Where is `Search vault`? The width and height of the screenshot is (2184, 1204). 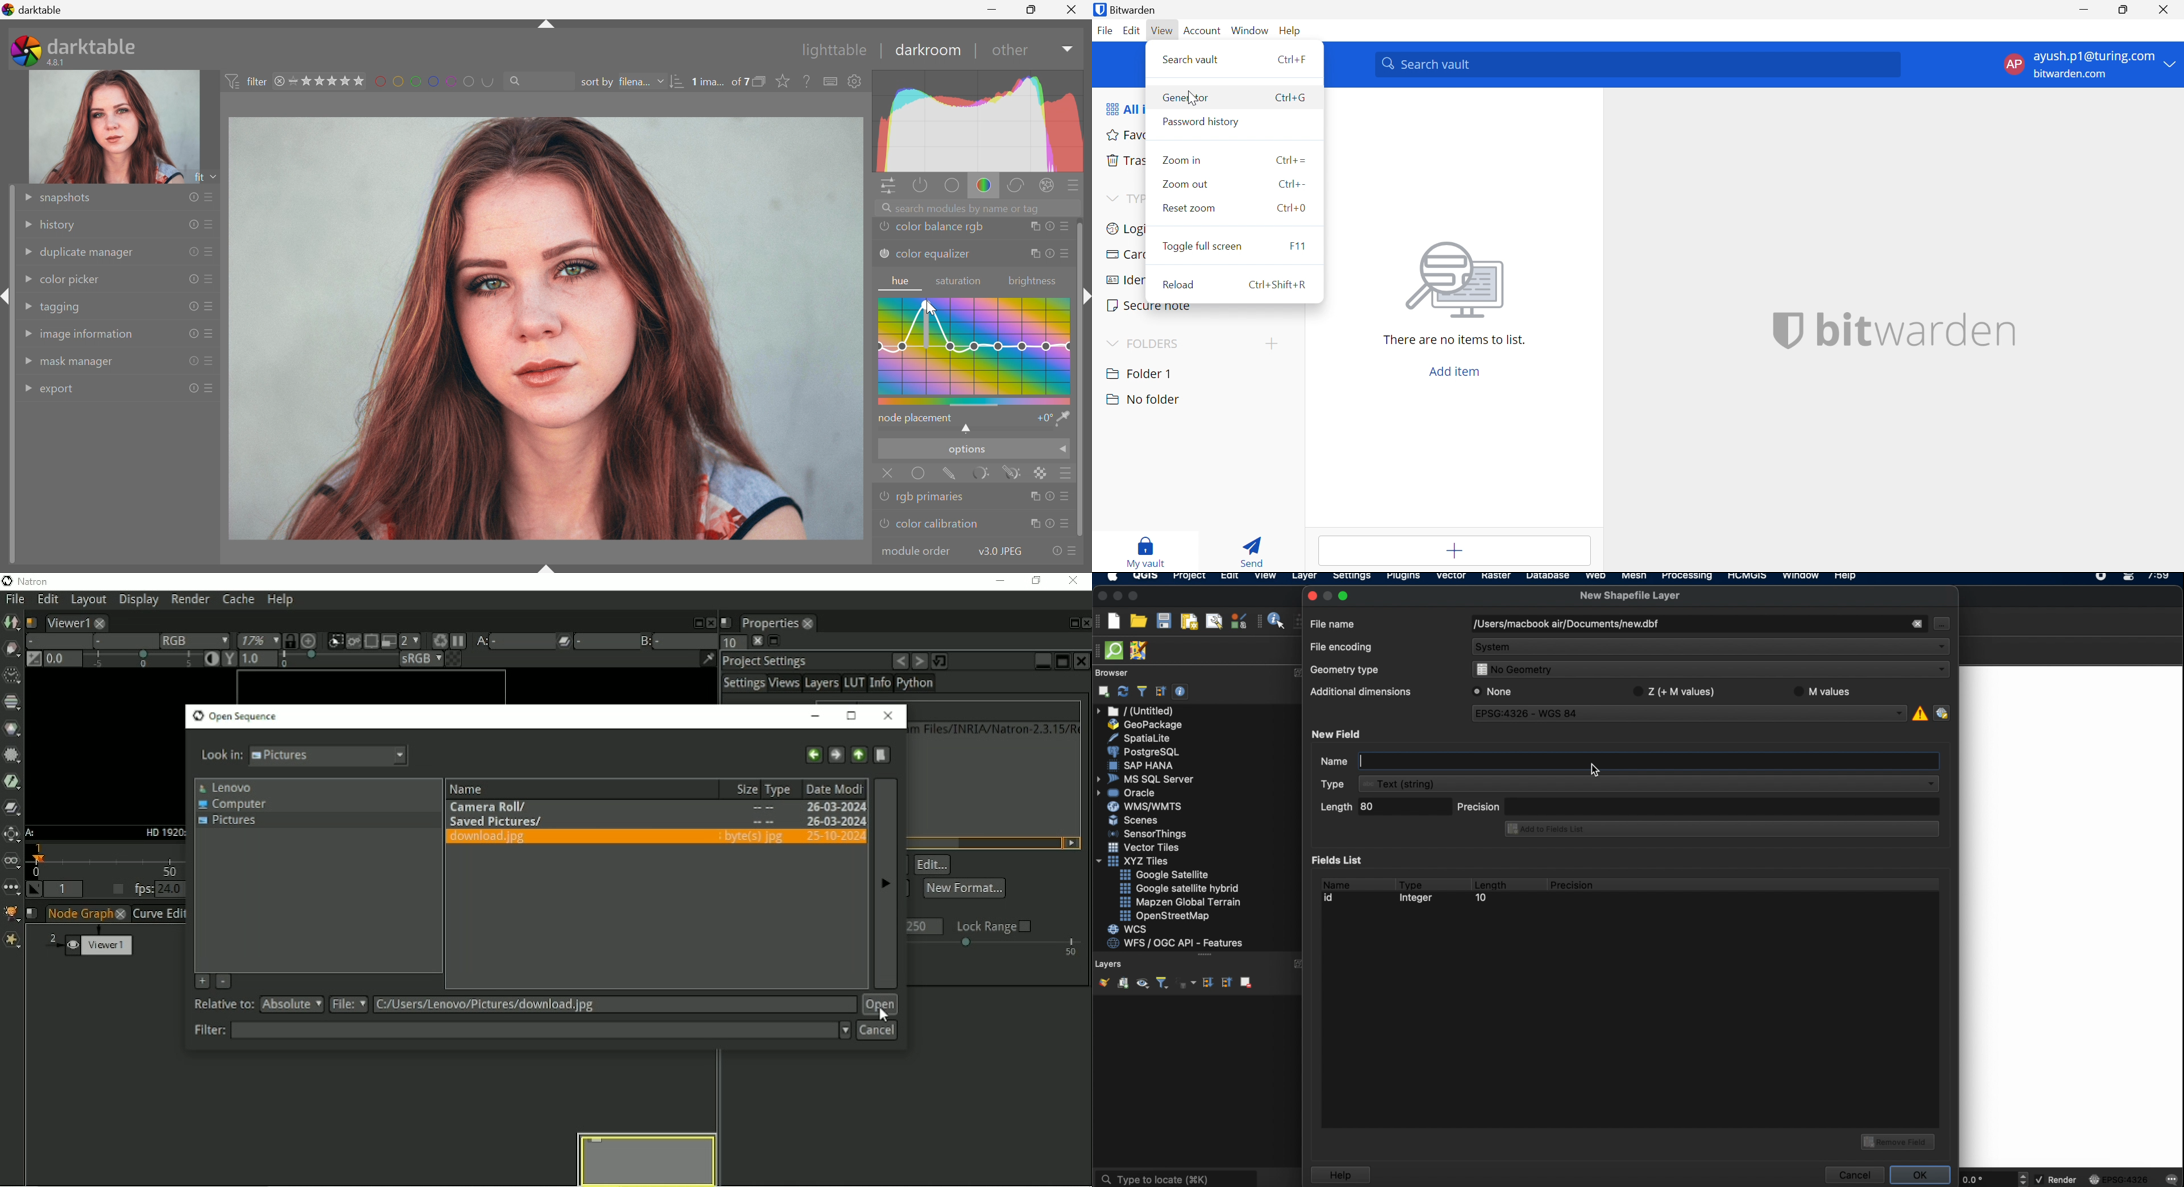 Search vault is located at coordinates (1636, 65).